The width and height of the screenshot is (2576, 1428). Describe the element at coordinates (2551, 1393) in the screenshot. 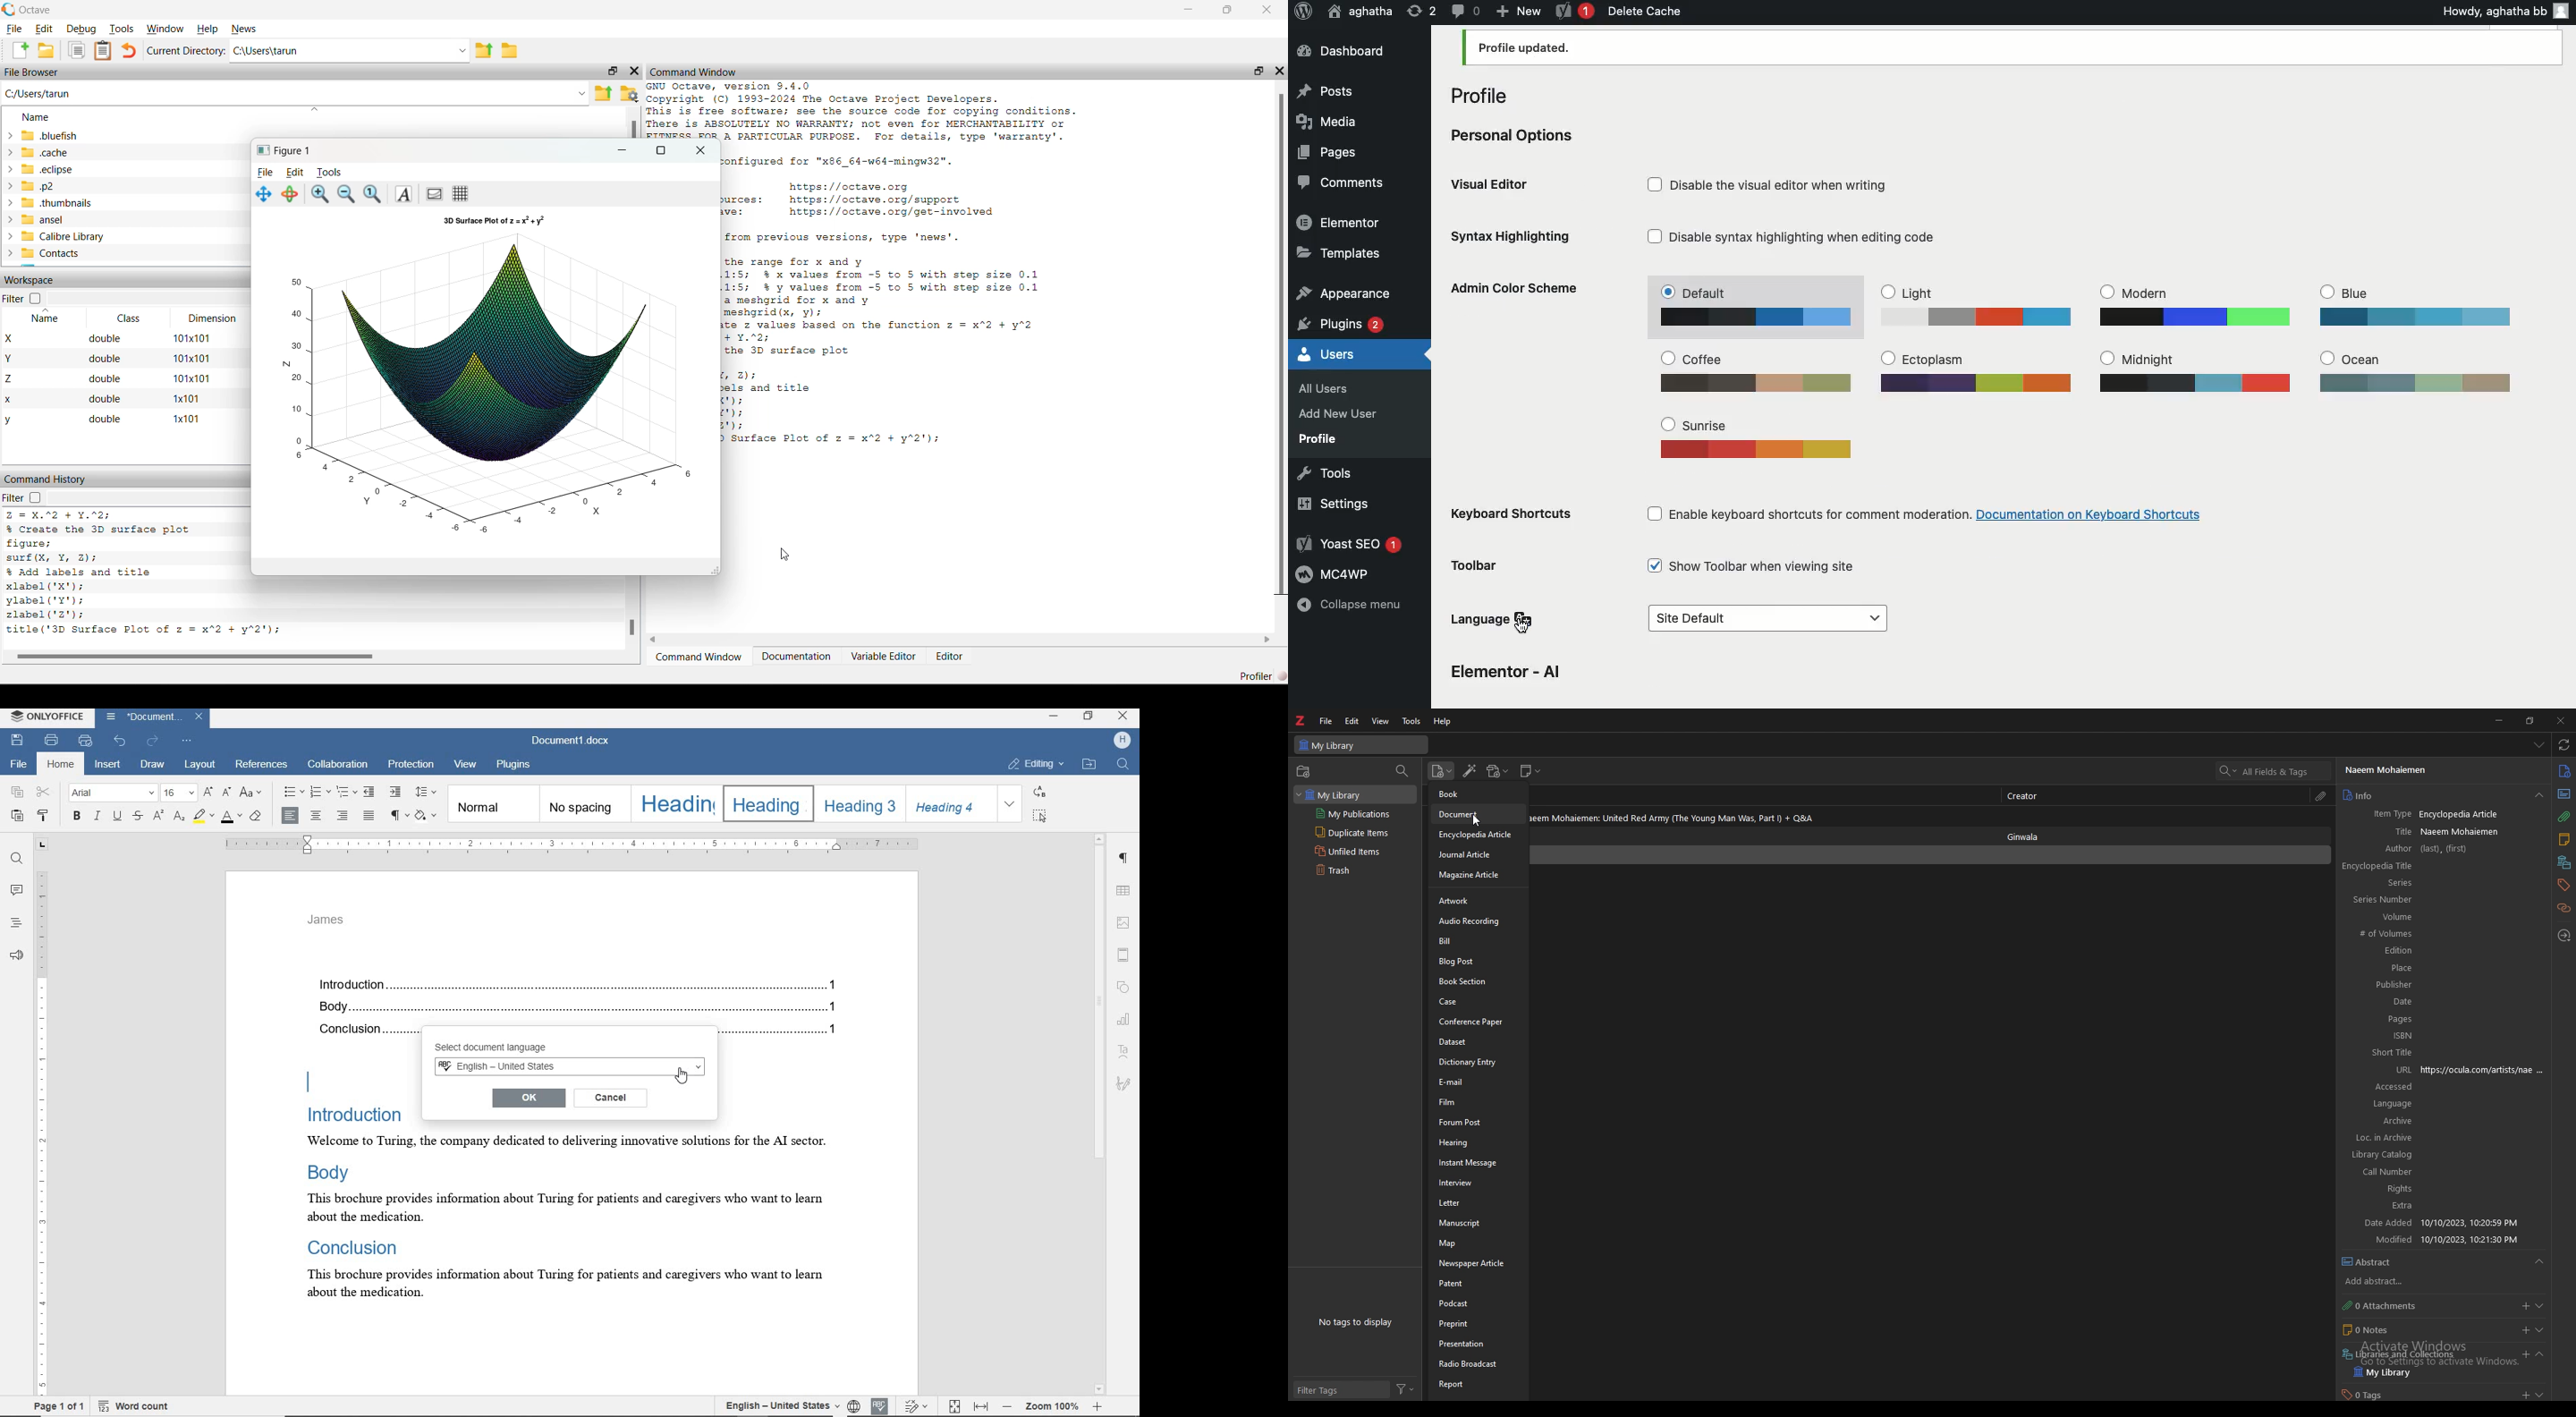

I see `expand section` at that location.